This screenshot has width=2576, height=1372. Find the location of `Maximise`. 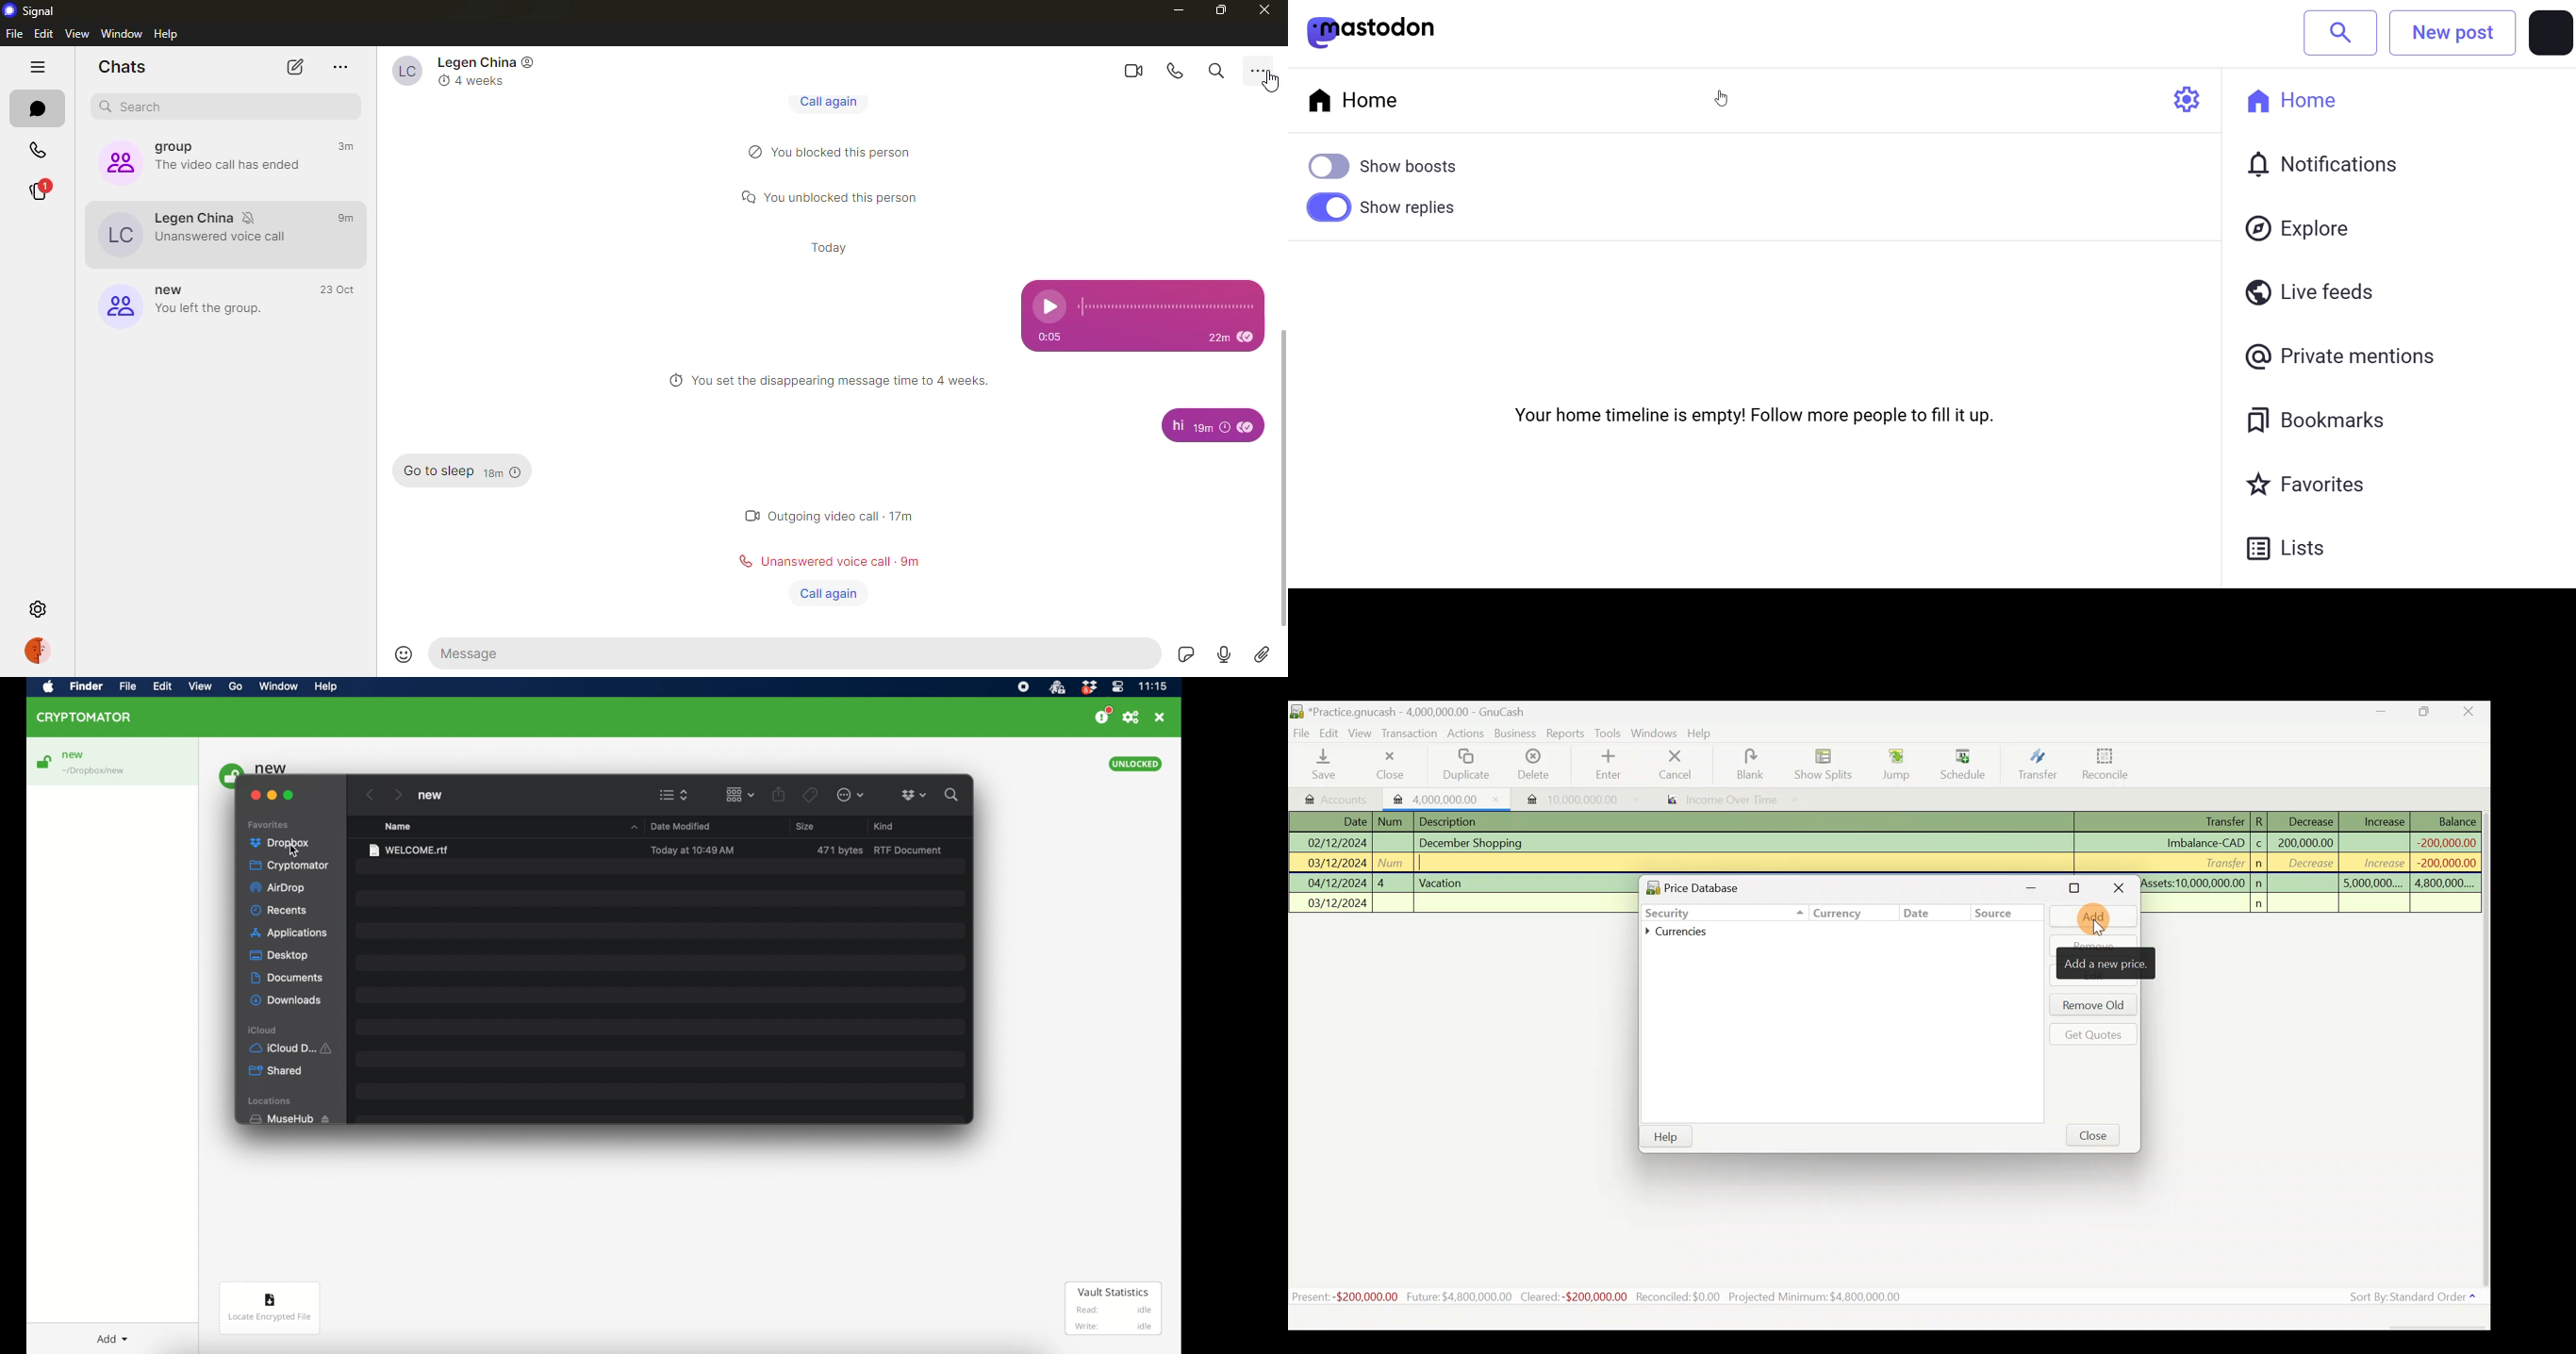

Maximise is located at coordinates (2077, 888).